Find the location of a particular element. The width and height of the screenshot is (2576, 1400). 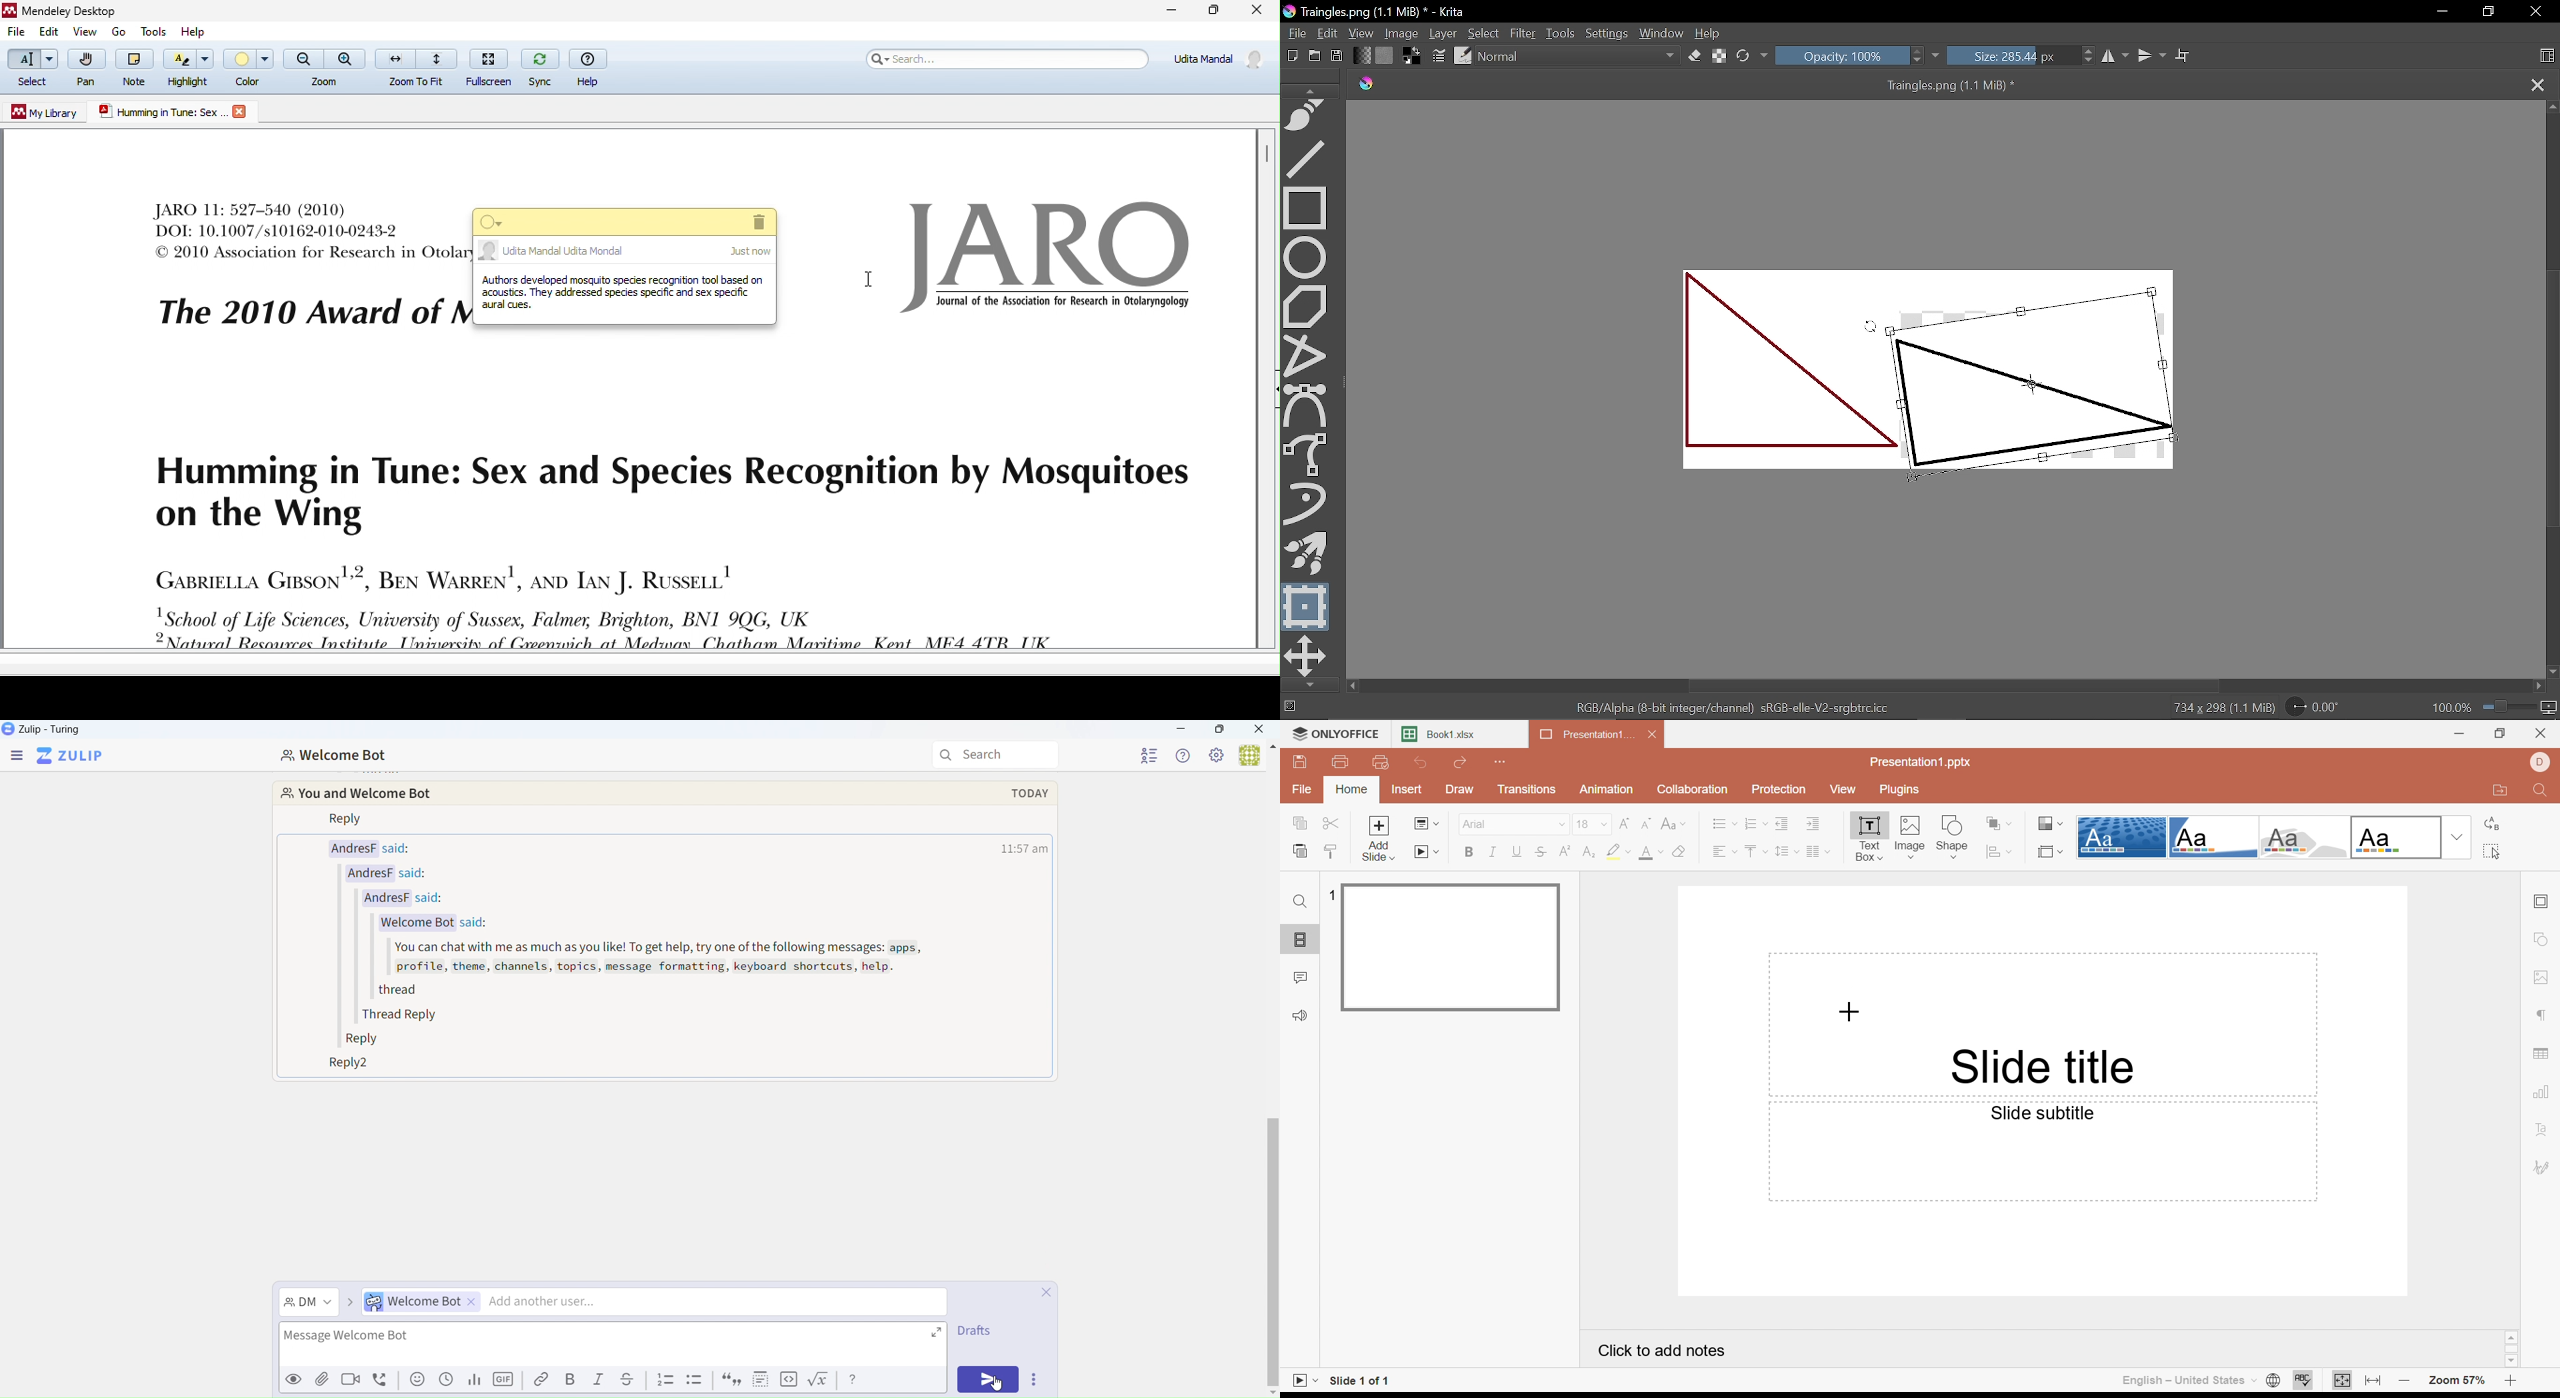

spoiler is located at coordinates (761, 1382).